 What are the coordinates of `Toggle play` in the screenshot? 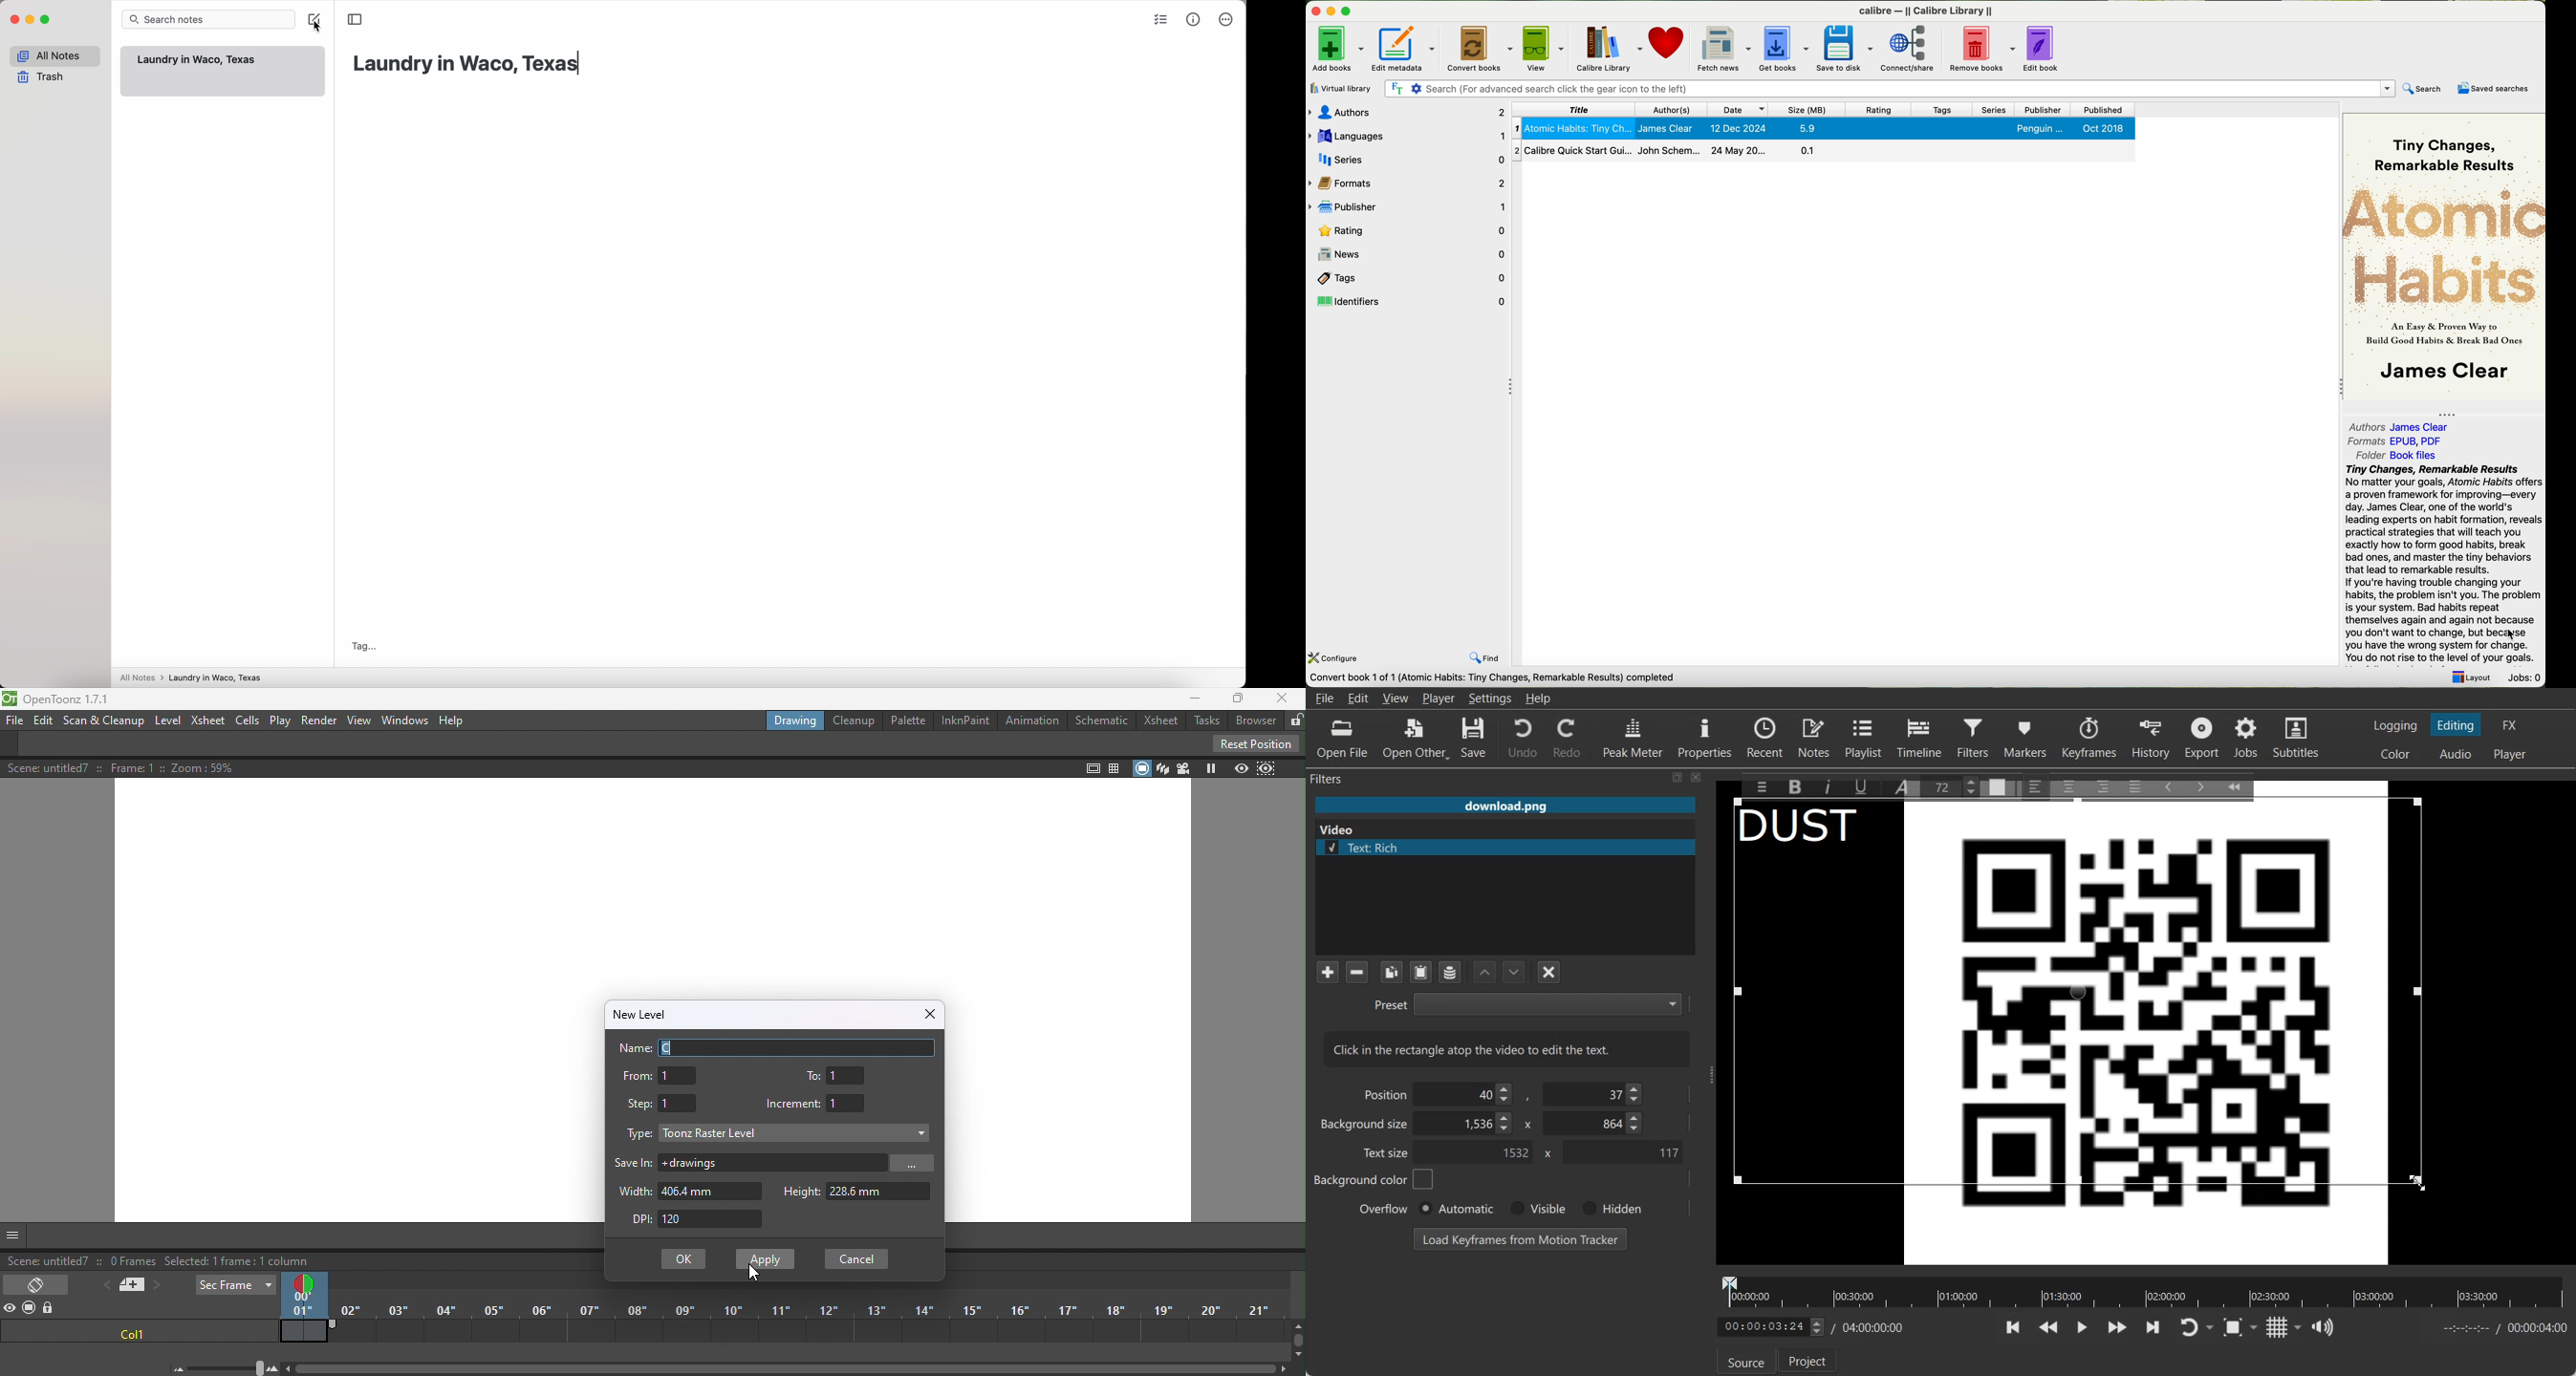 It's located at (2083, 1327).